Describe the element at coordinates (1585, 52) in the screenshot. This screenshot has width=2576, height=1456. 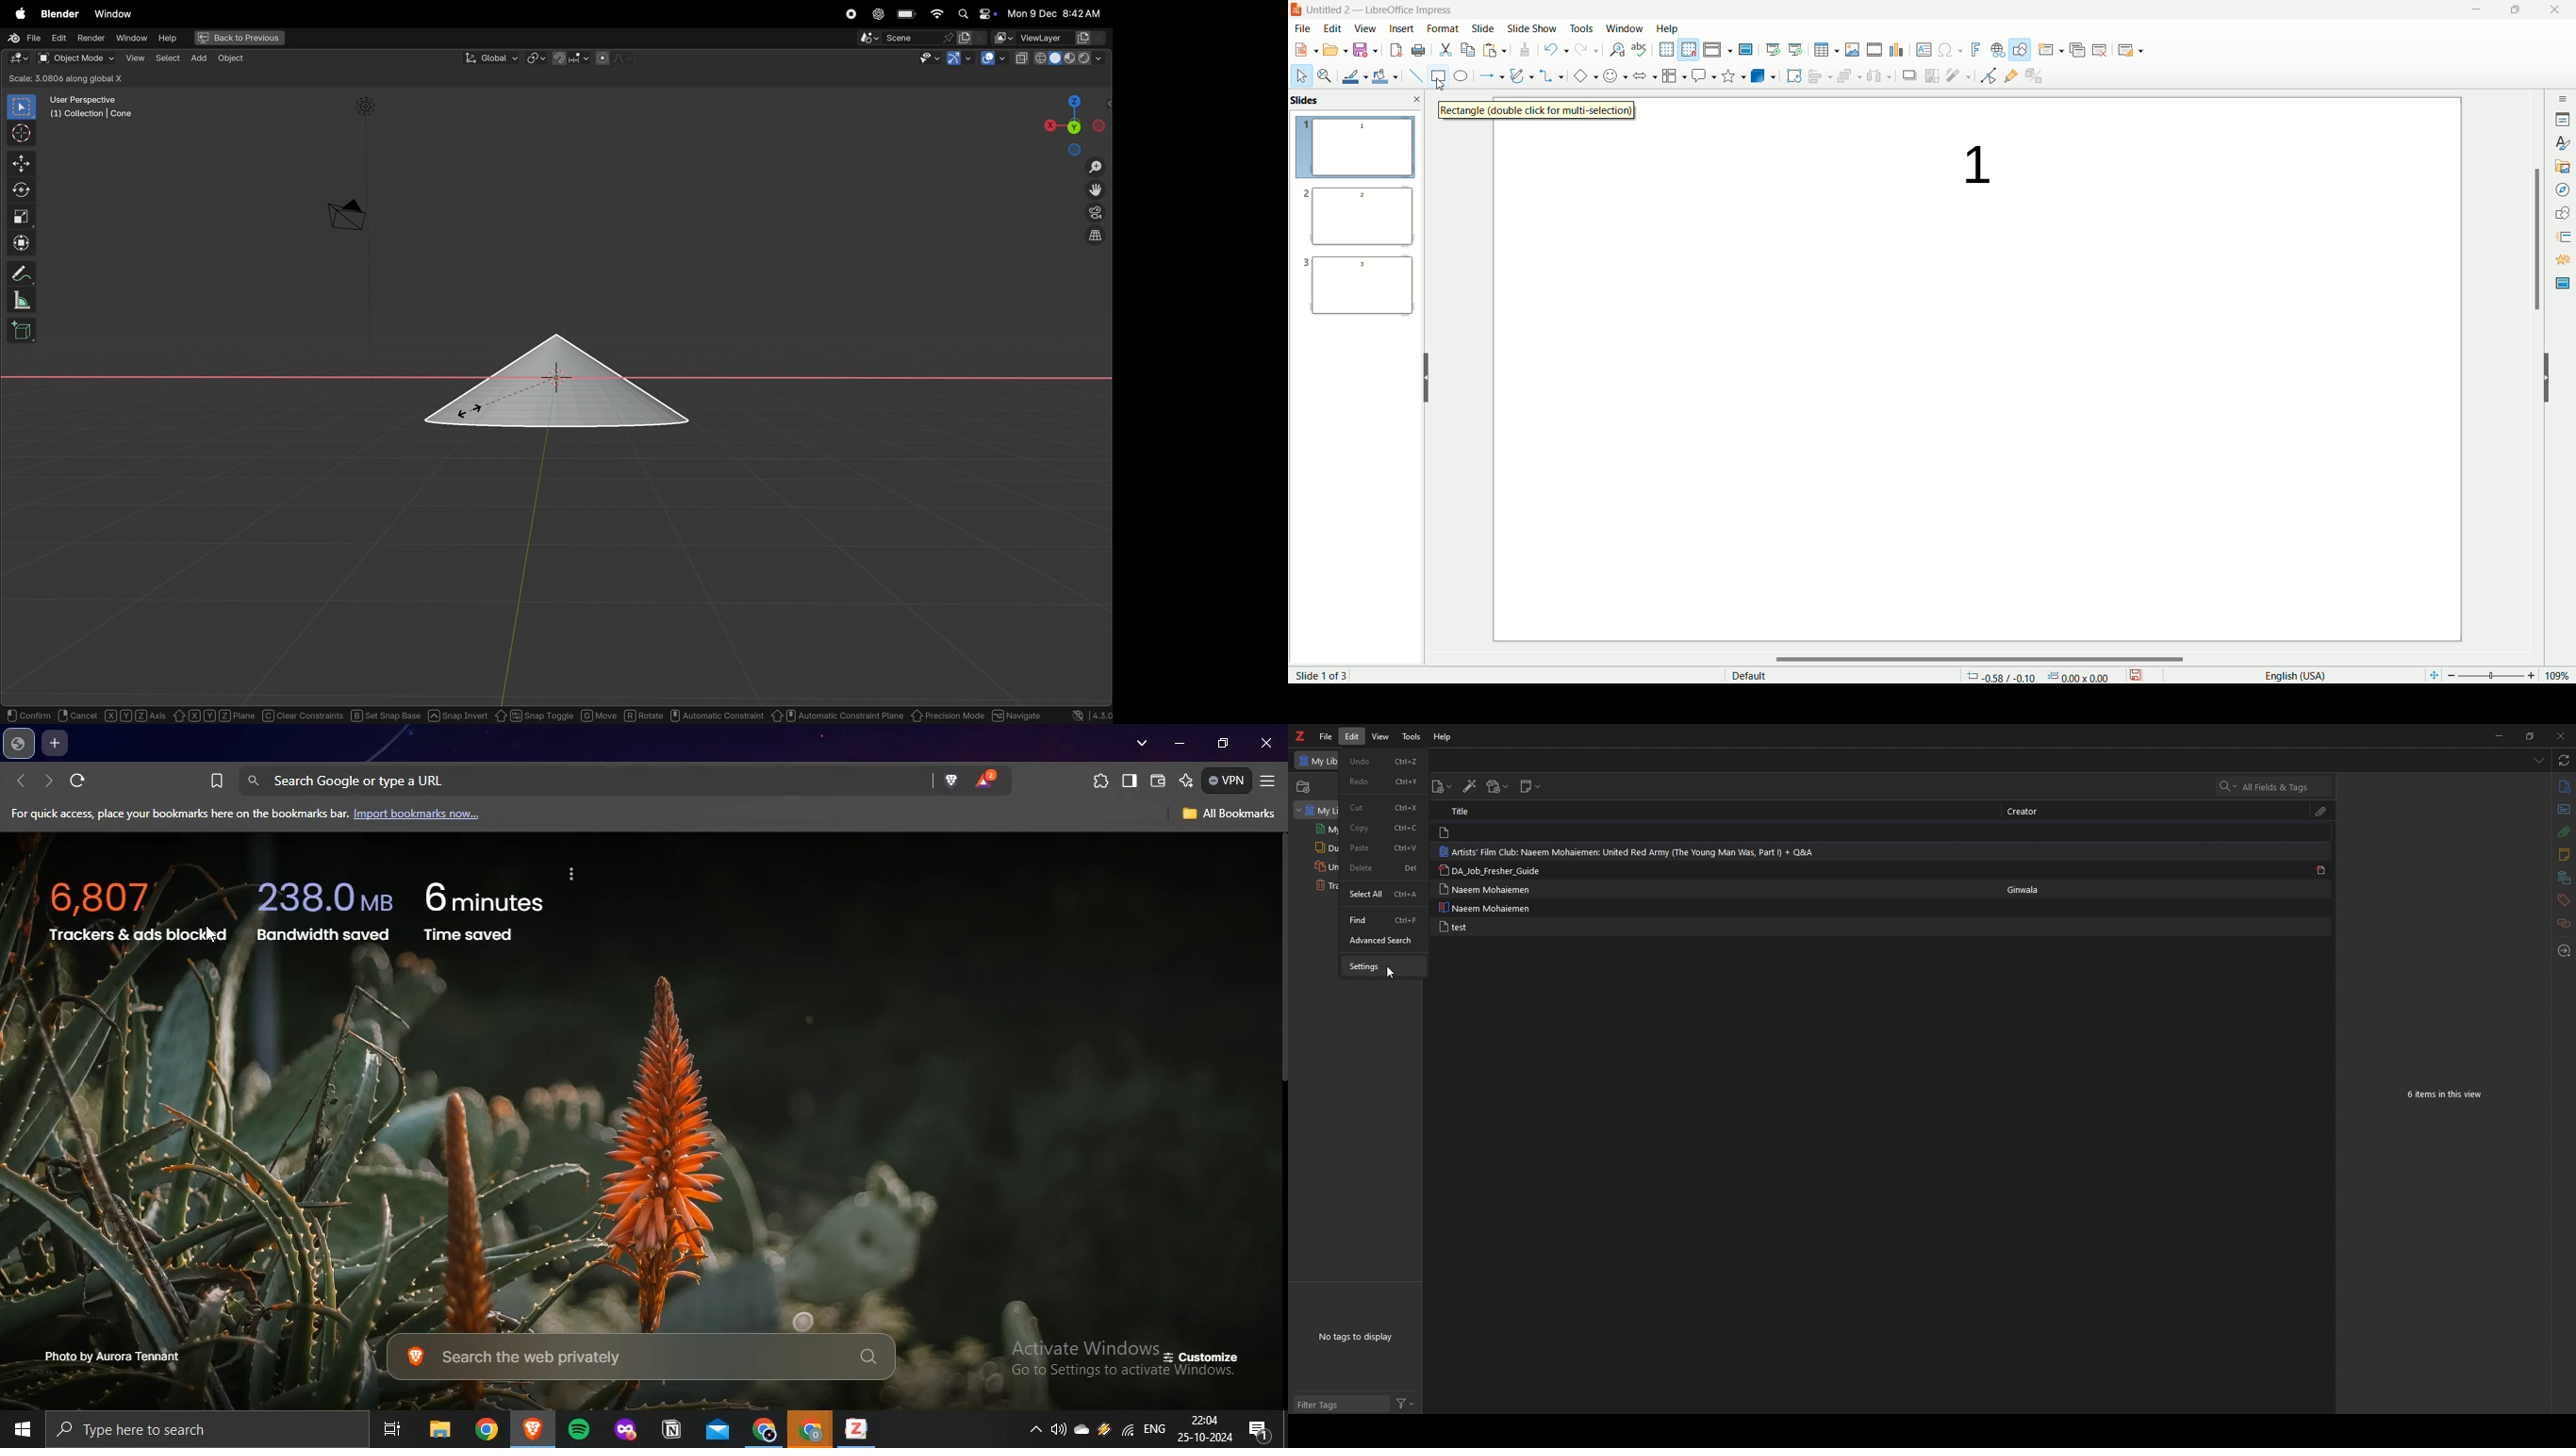
I see `redo` at that location.